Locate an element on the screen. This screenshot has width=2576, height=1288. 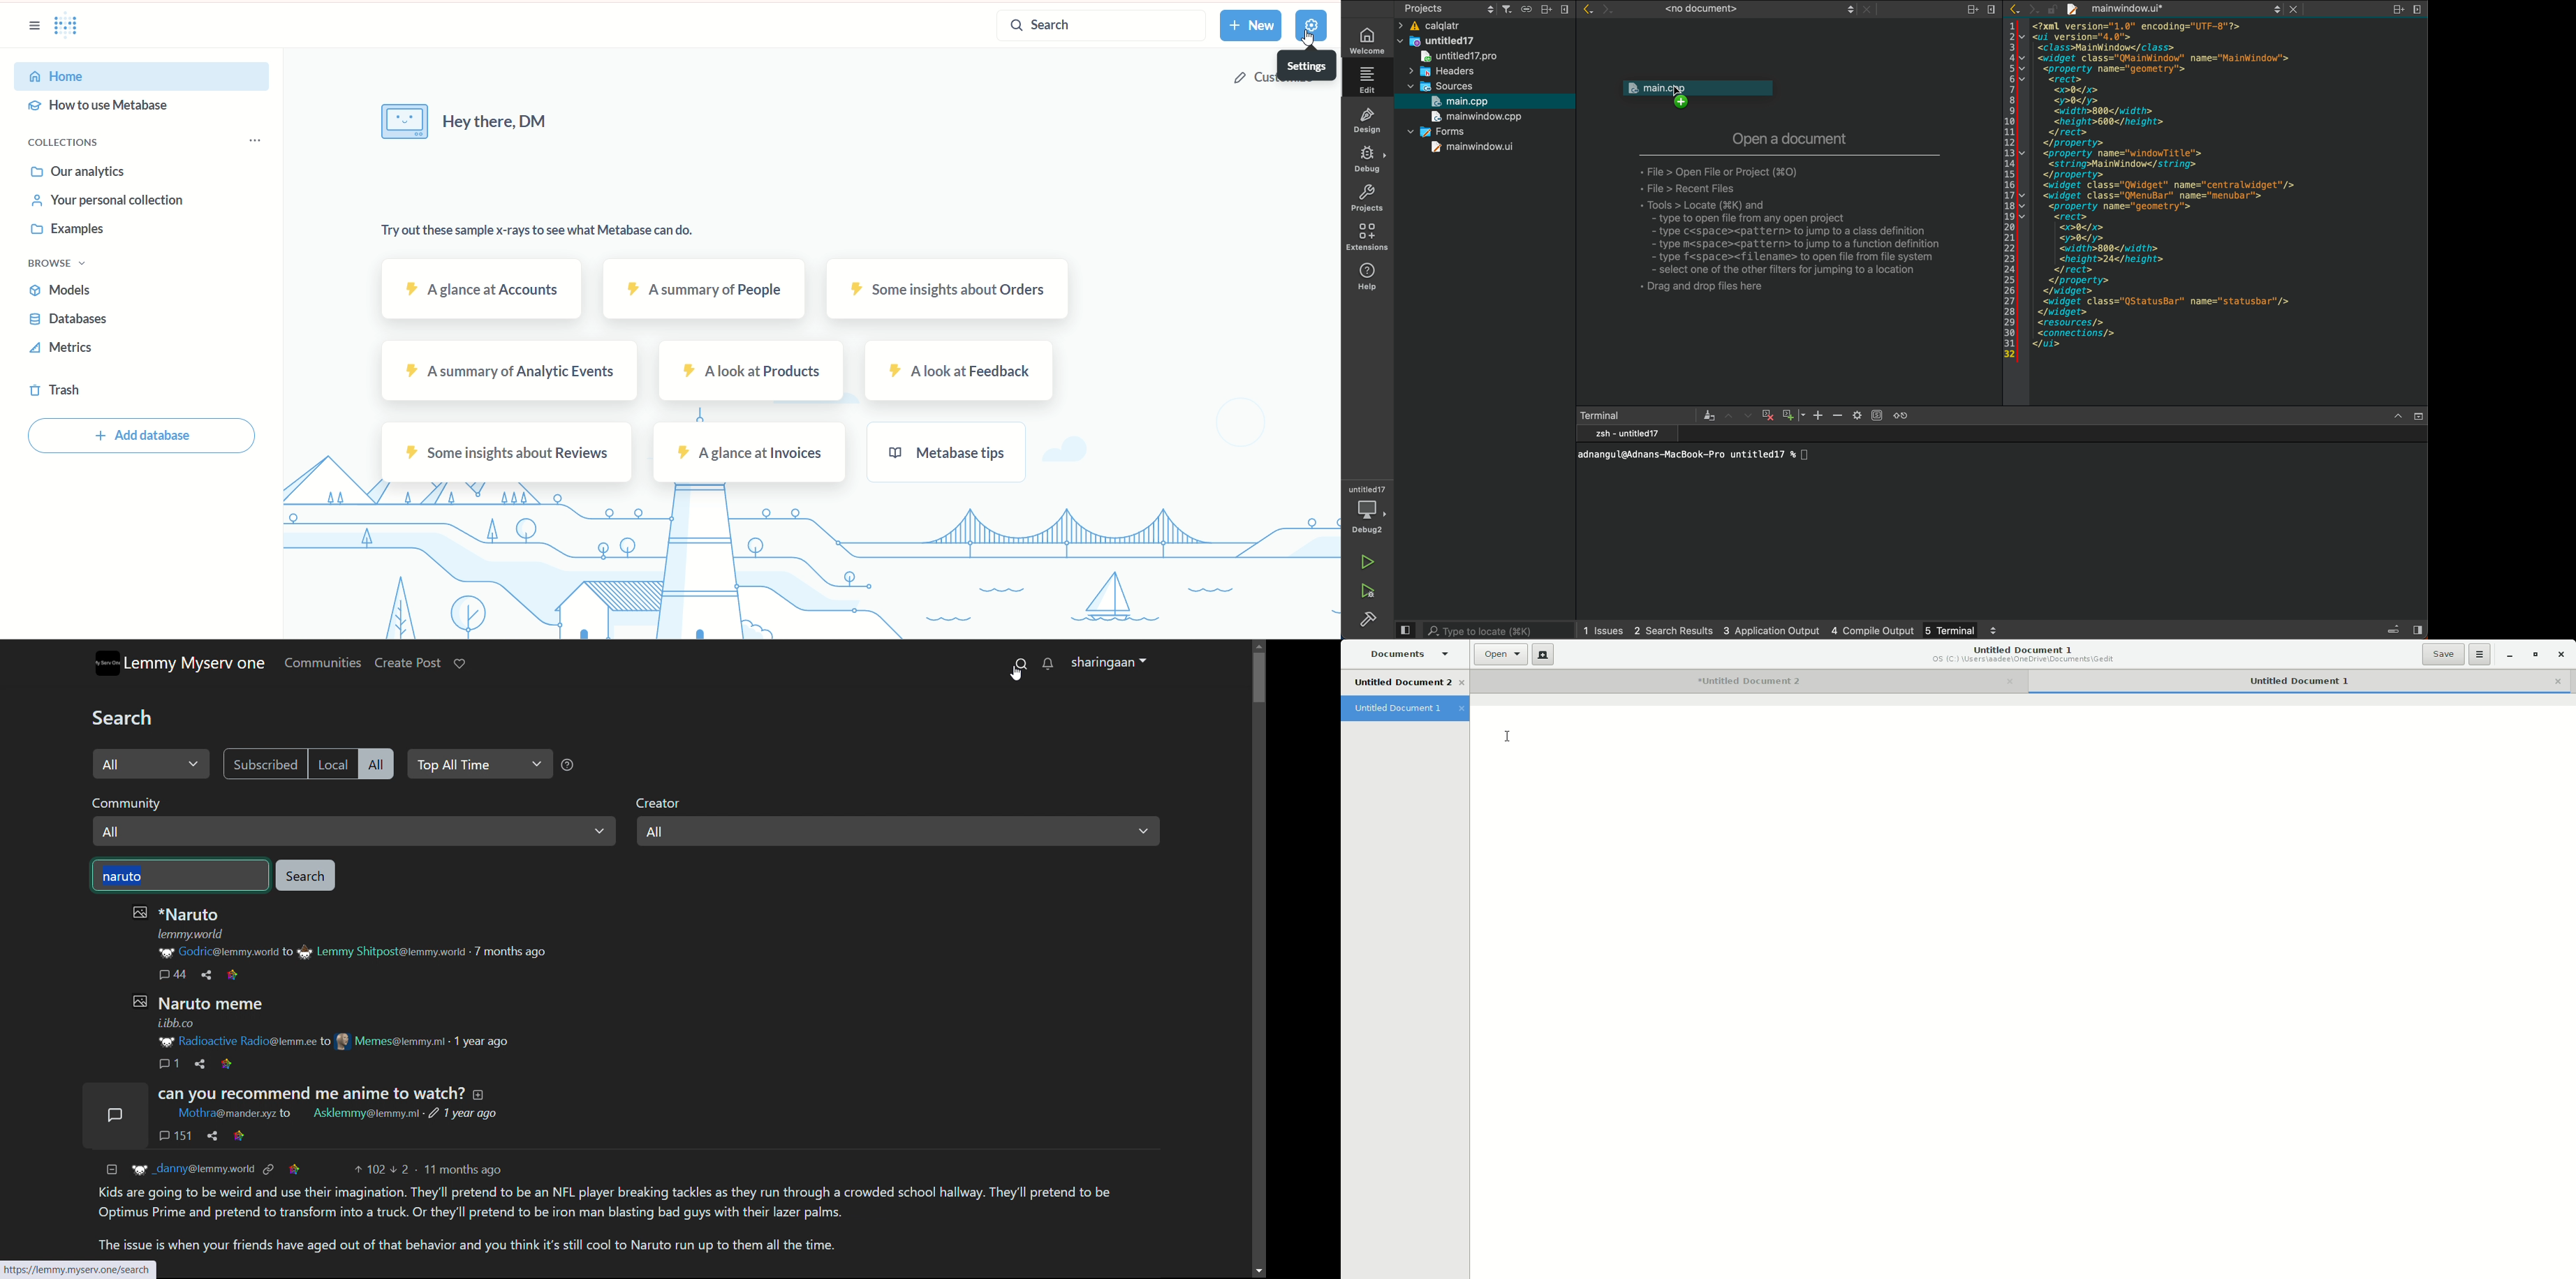
help is located at coordinates (1368, 278).